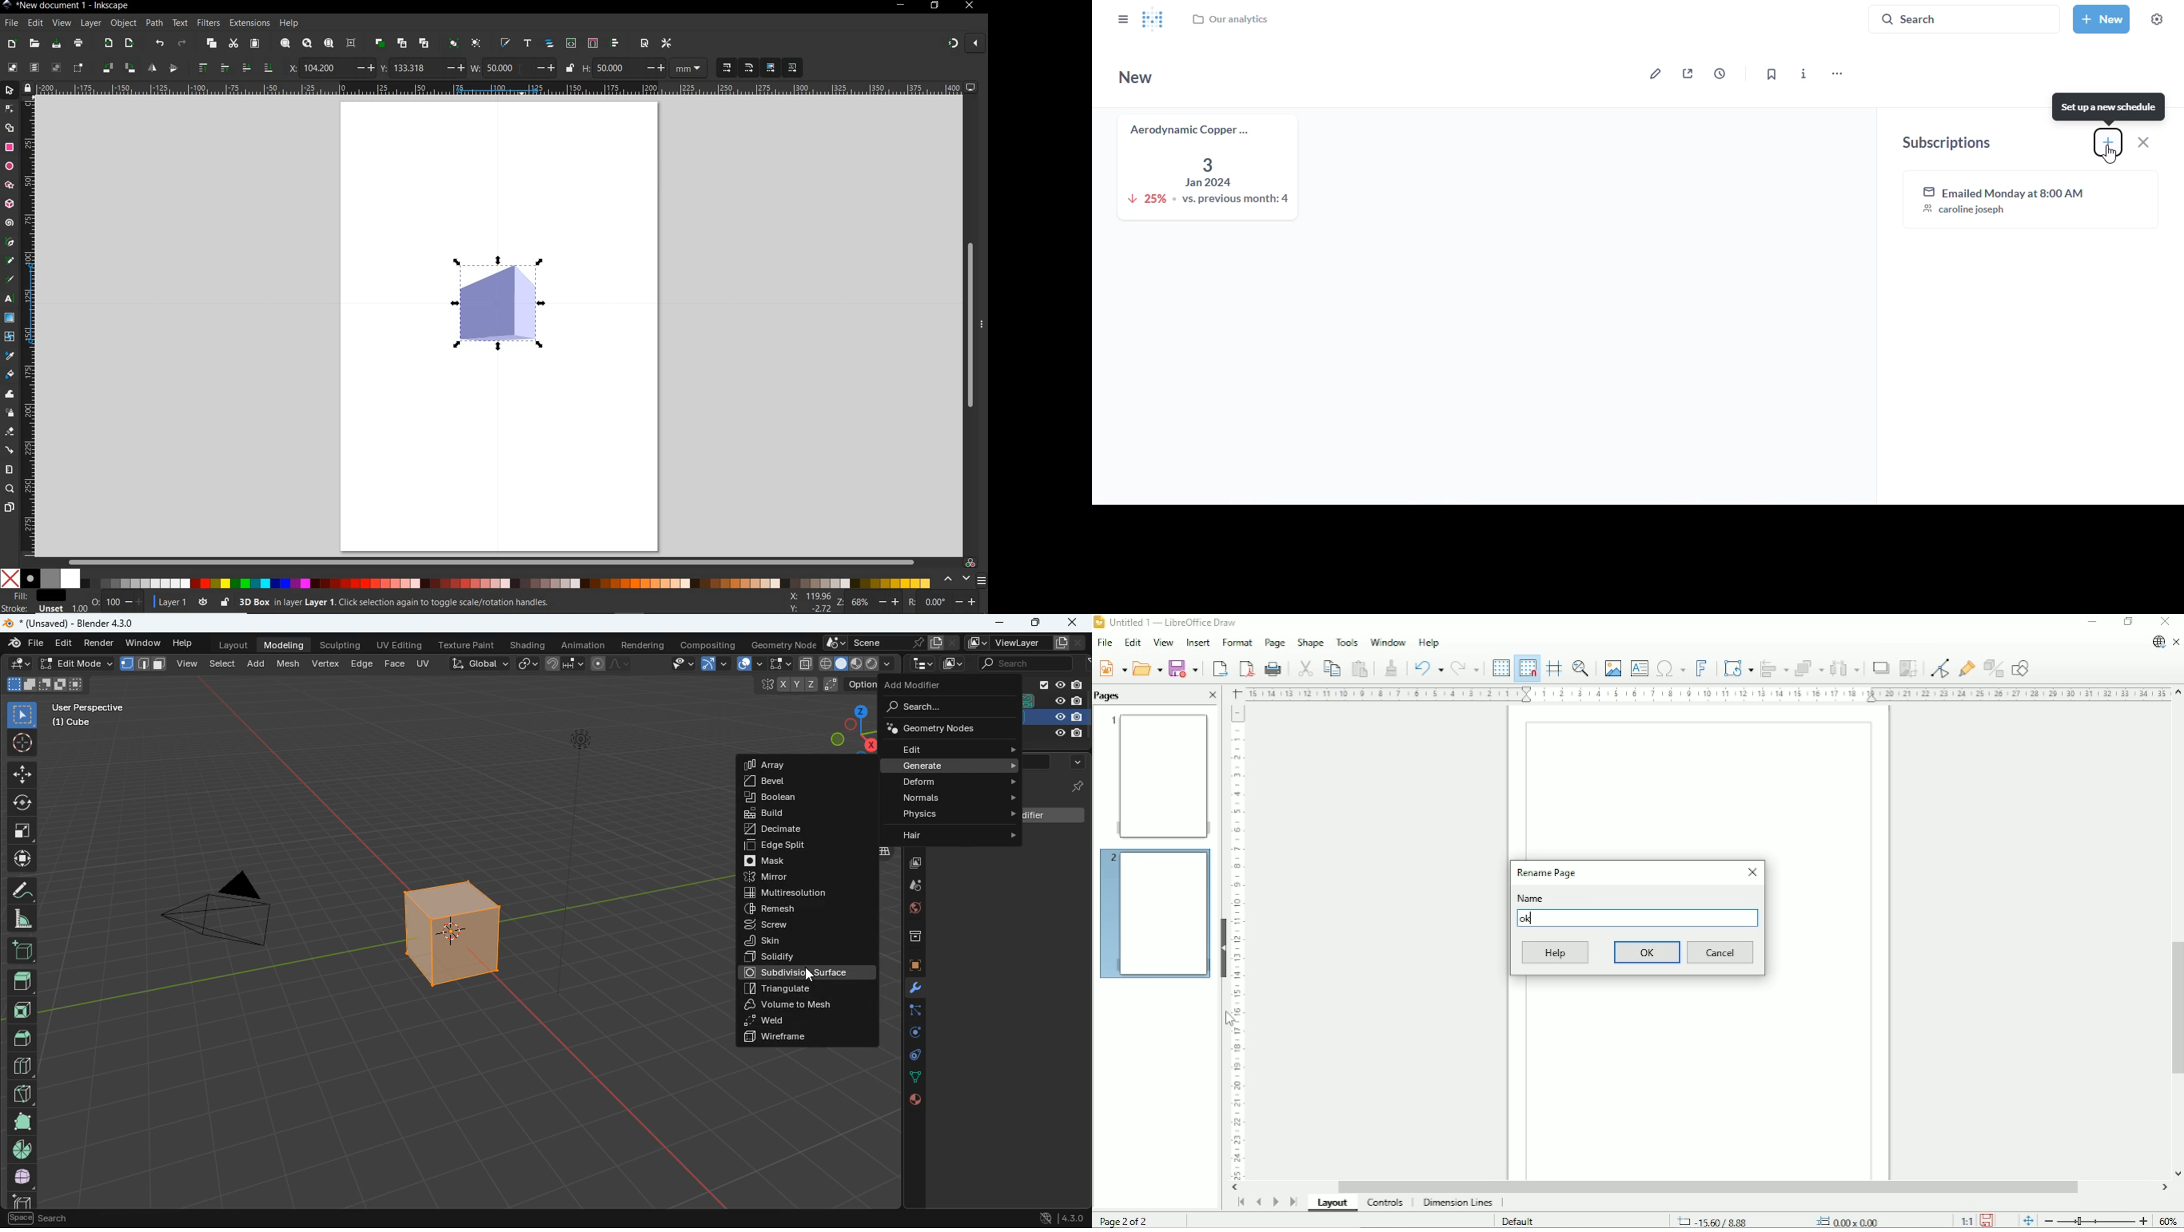 The width and height of the screenshot is (2184, 1232). I want to click on Page added, so click(1153, 911).